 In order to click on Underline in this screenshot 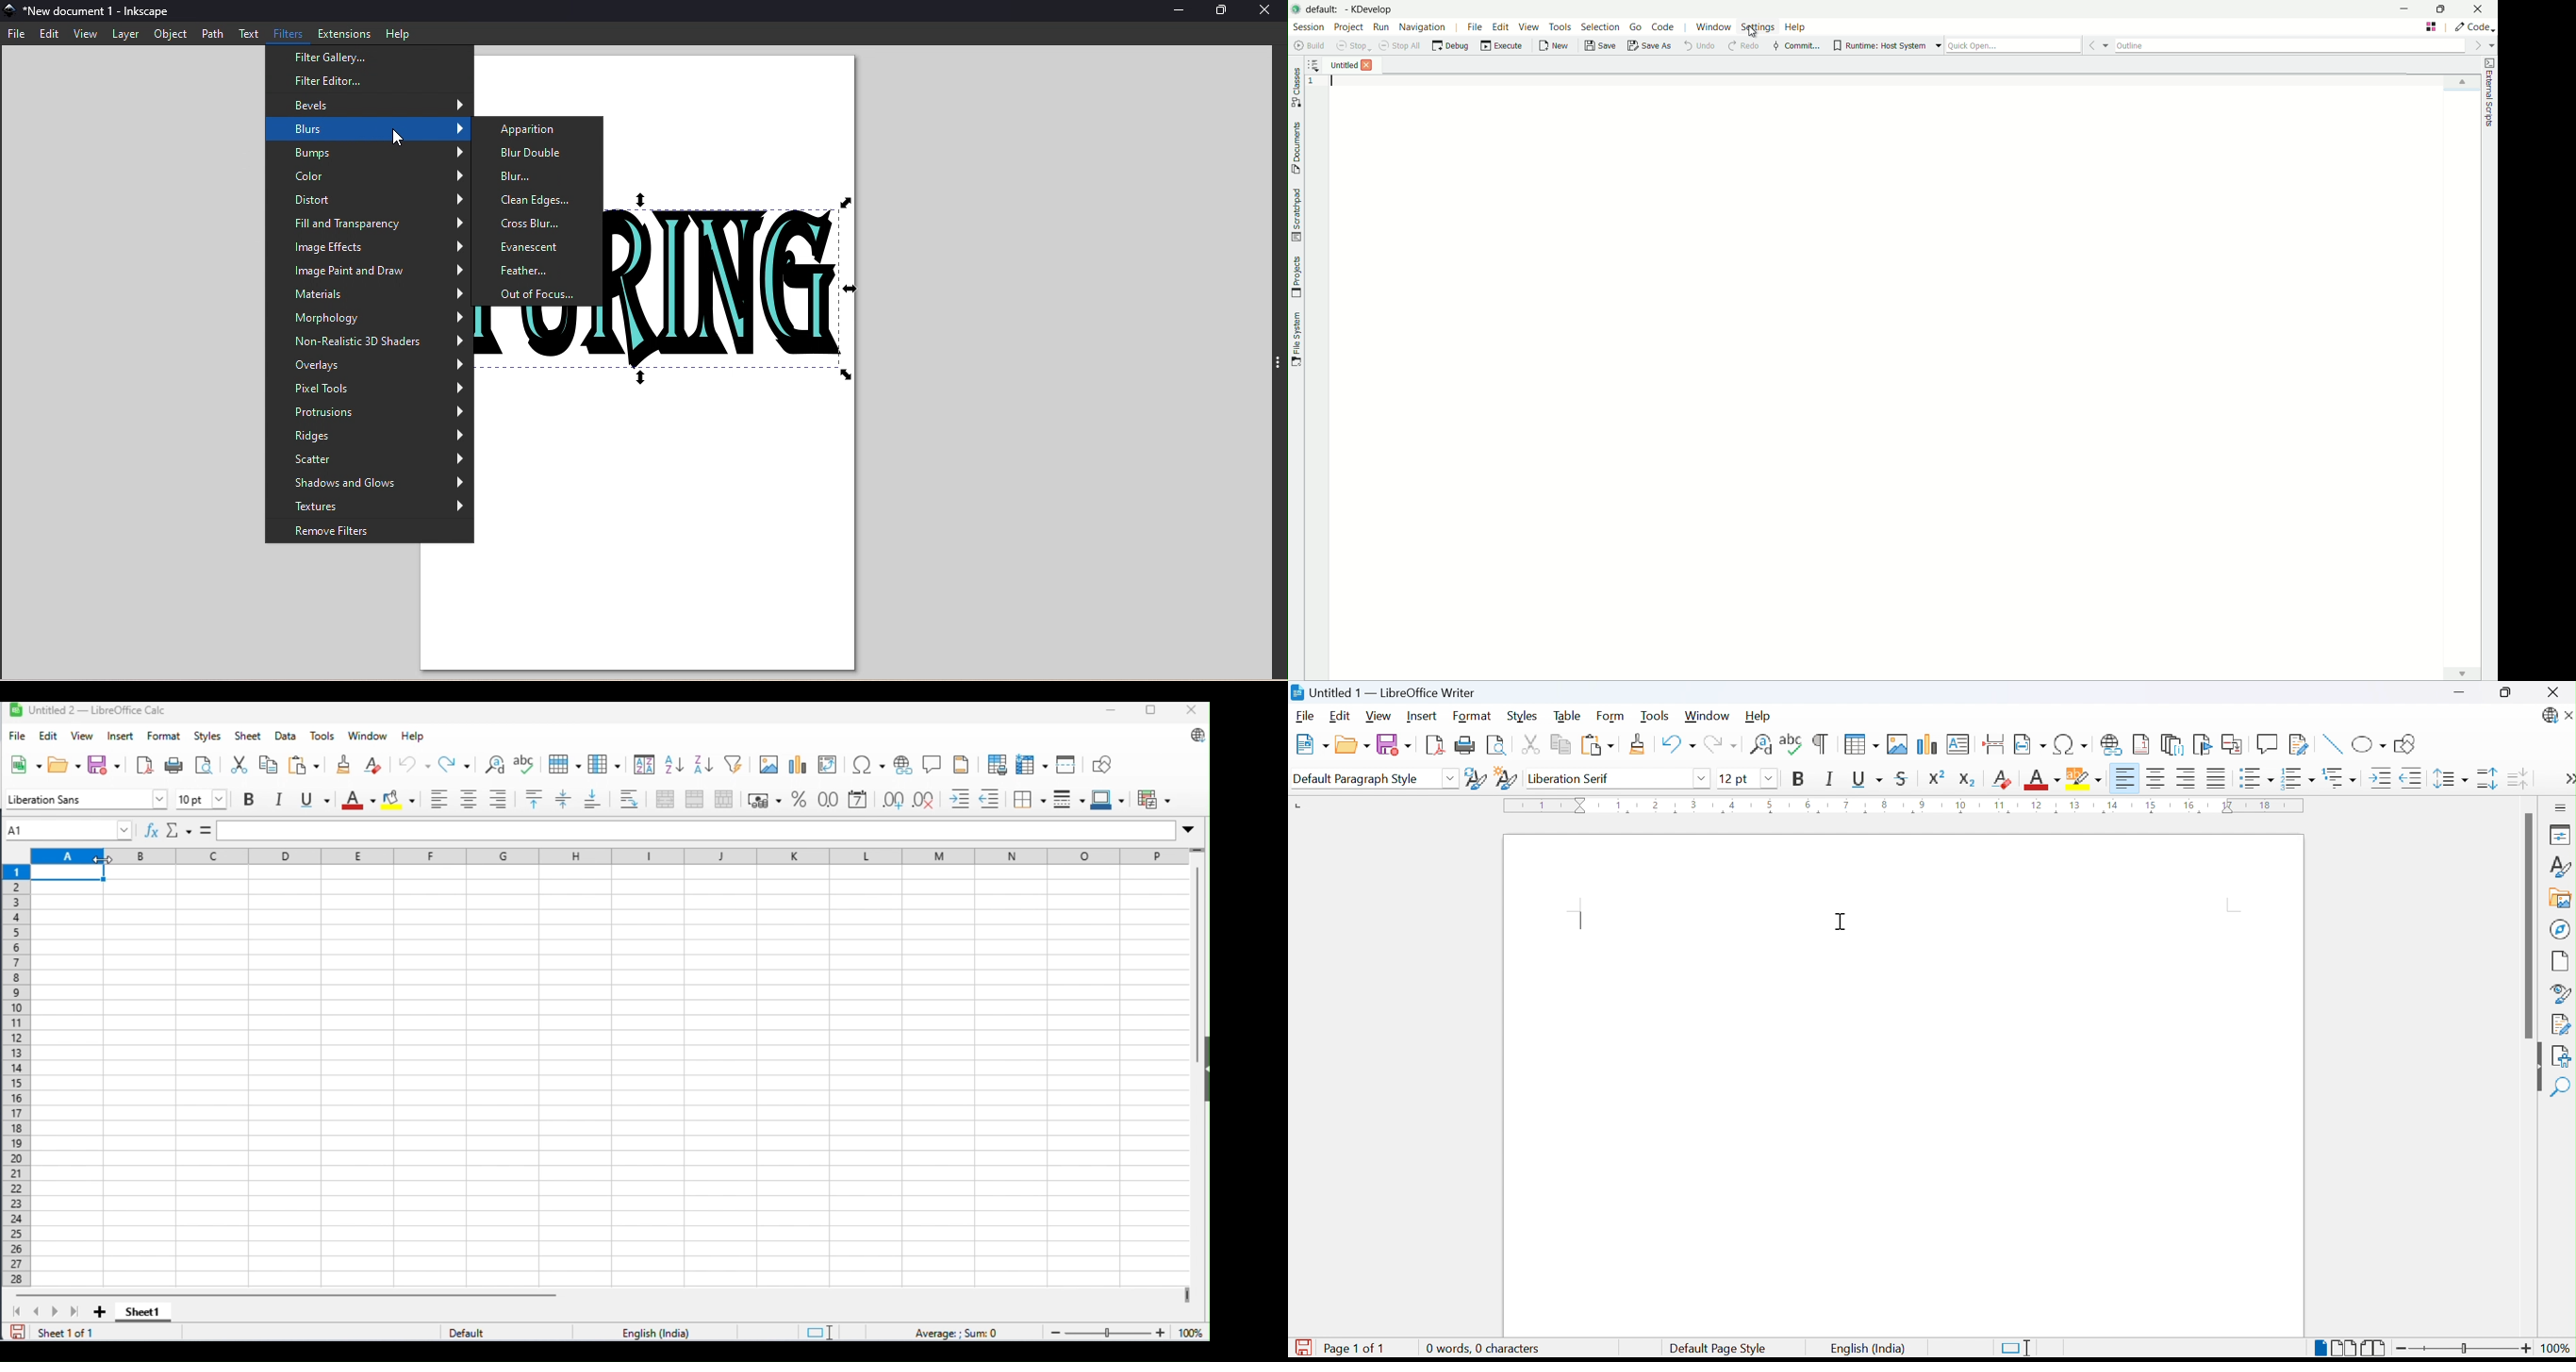, I will do `click(1866, 780)`.